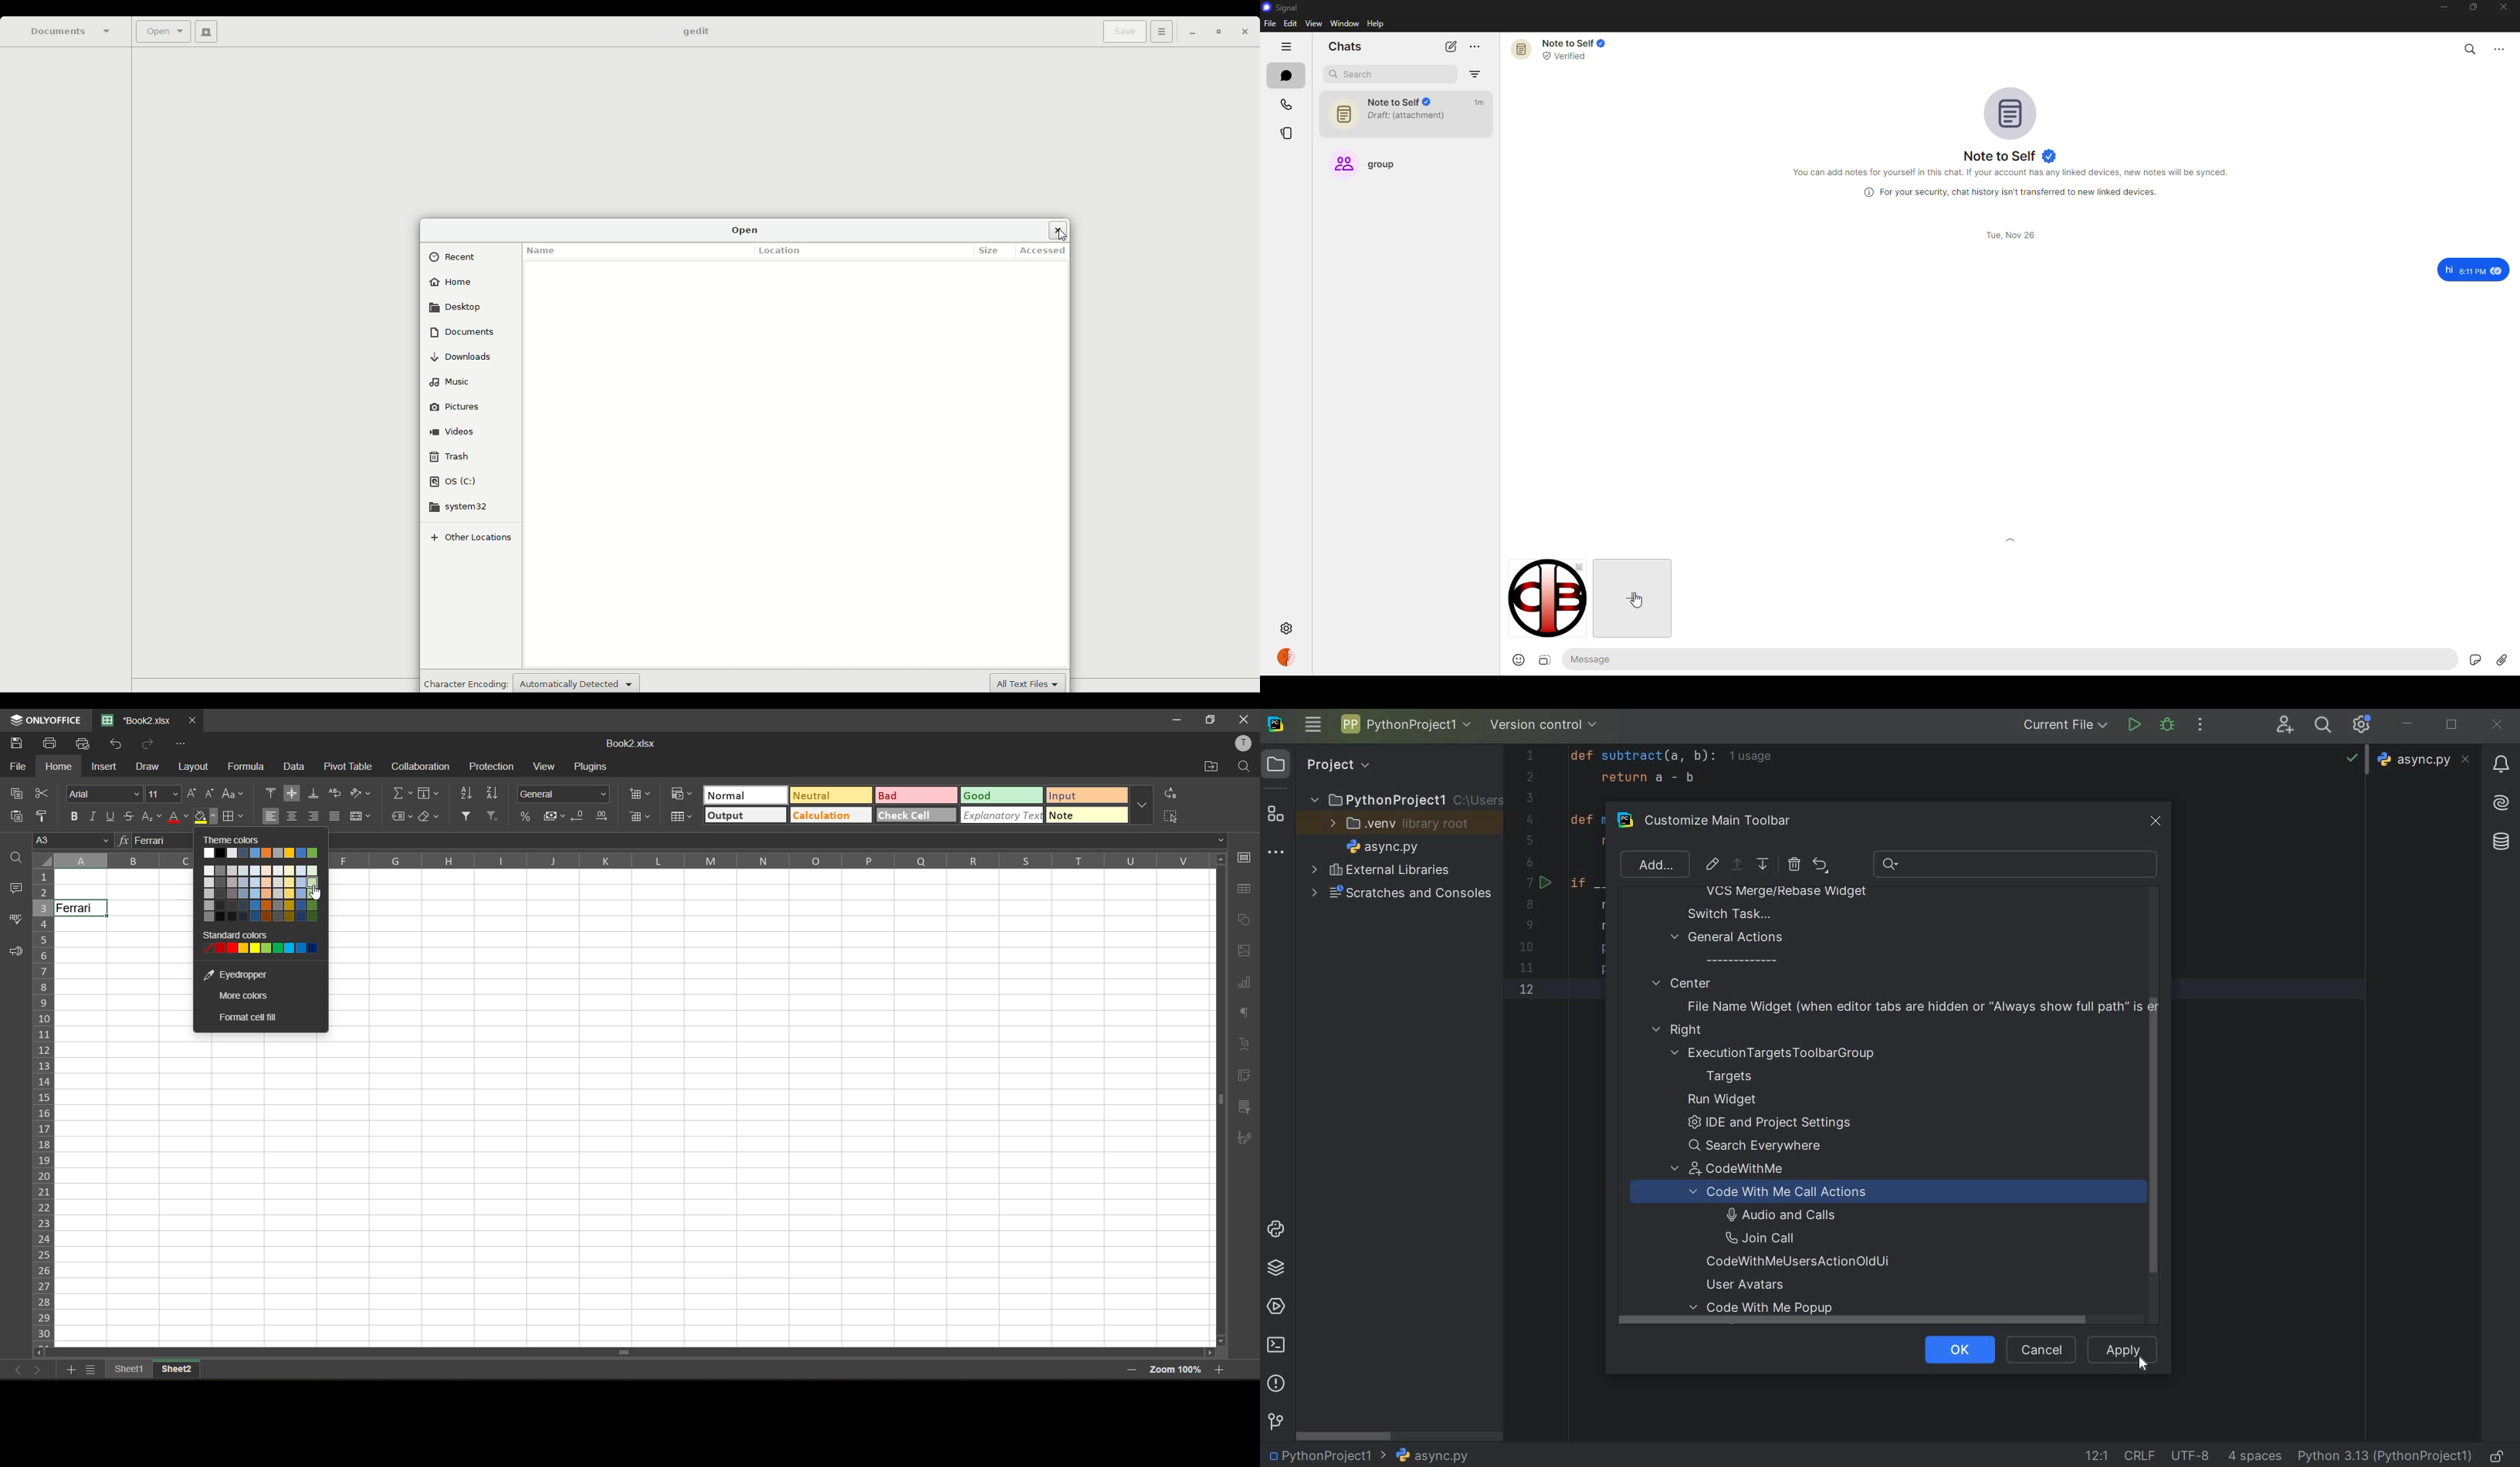 Image resolution: width=2520 pixels, height=1484 pixels. I want to click on SCROLLBAR, so click(1345, 1435).